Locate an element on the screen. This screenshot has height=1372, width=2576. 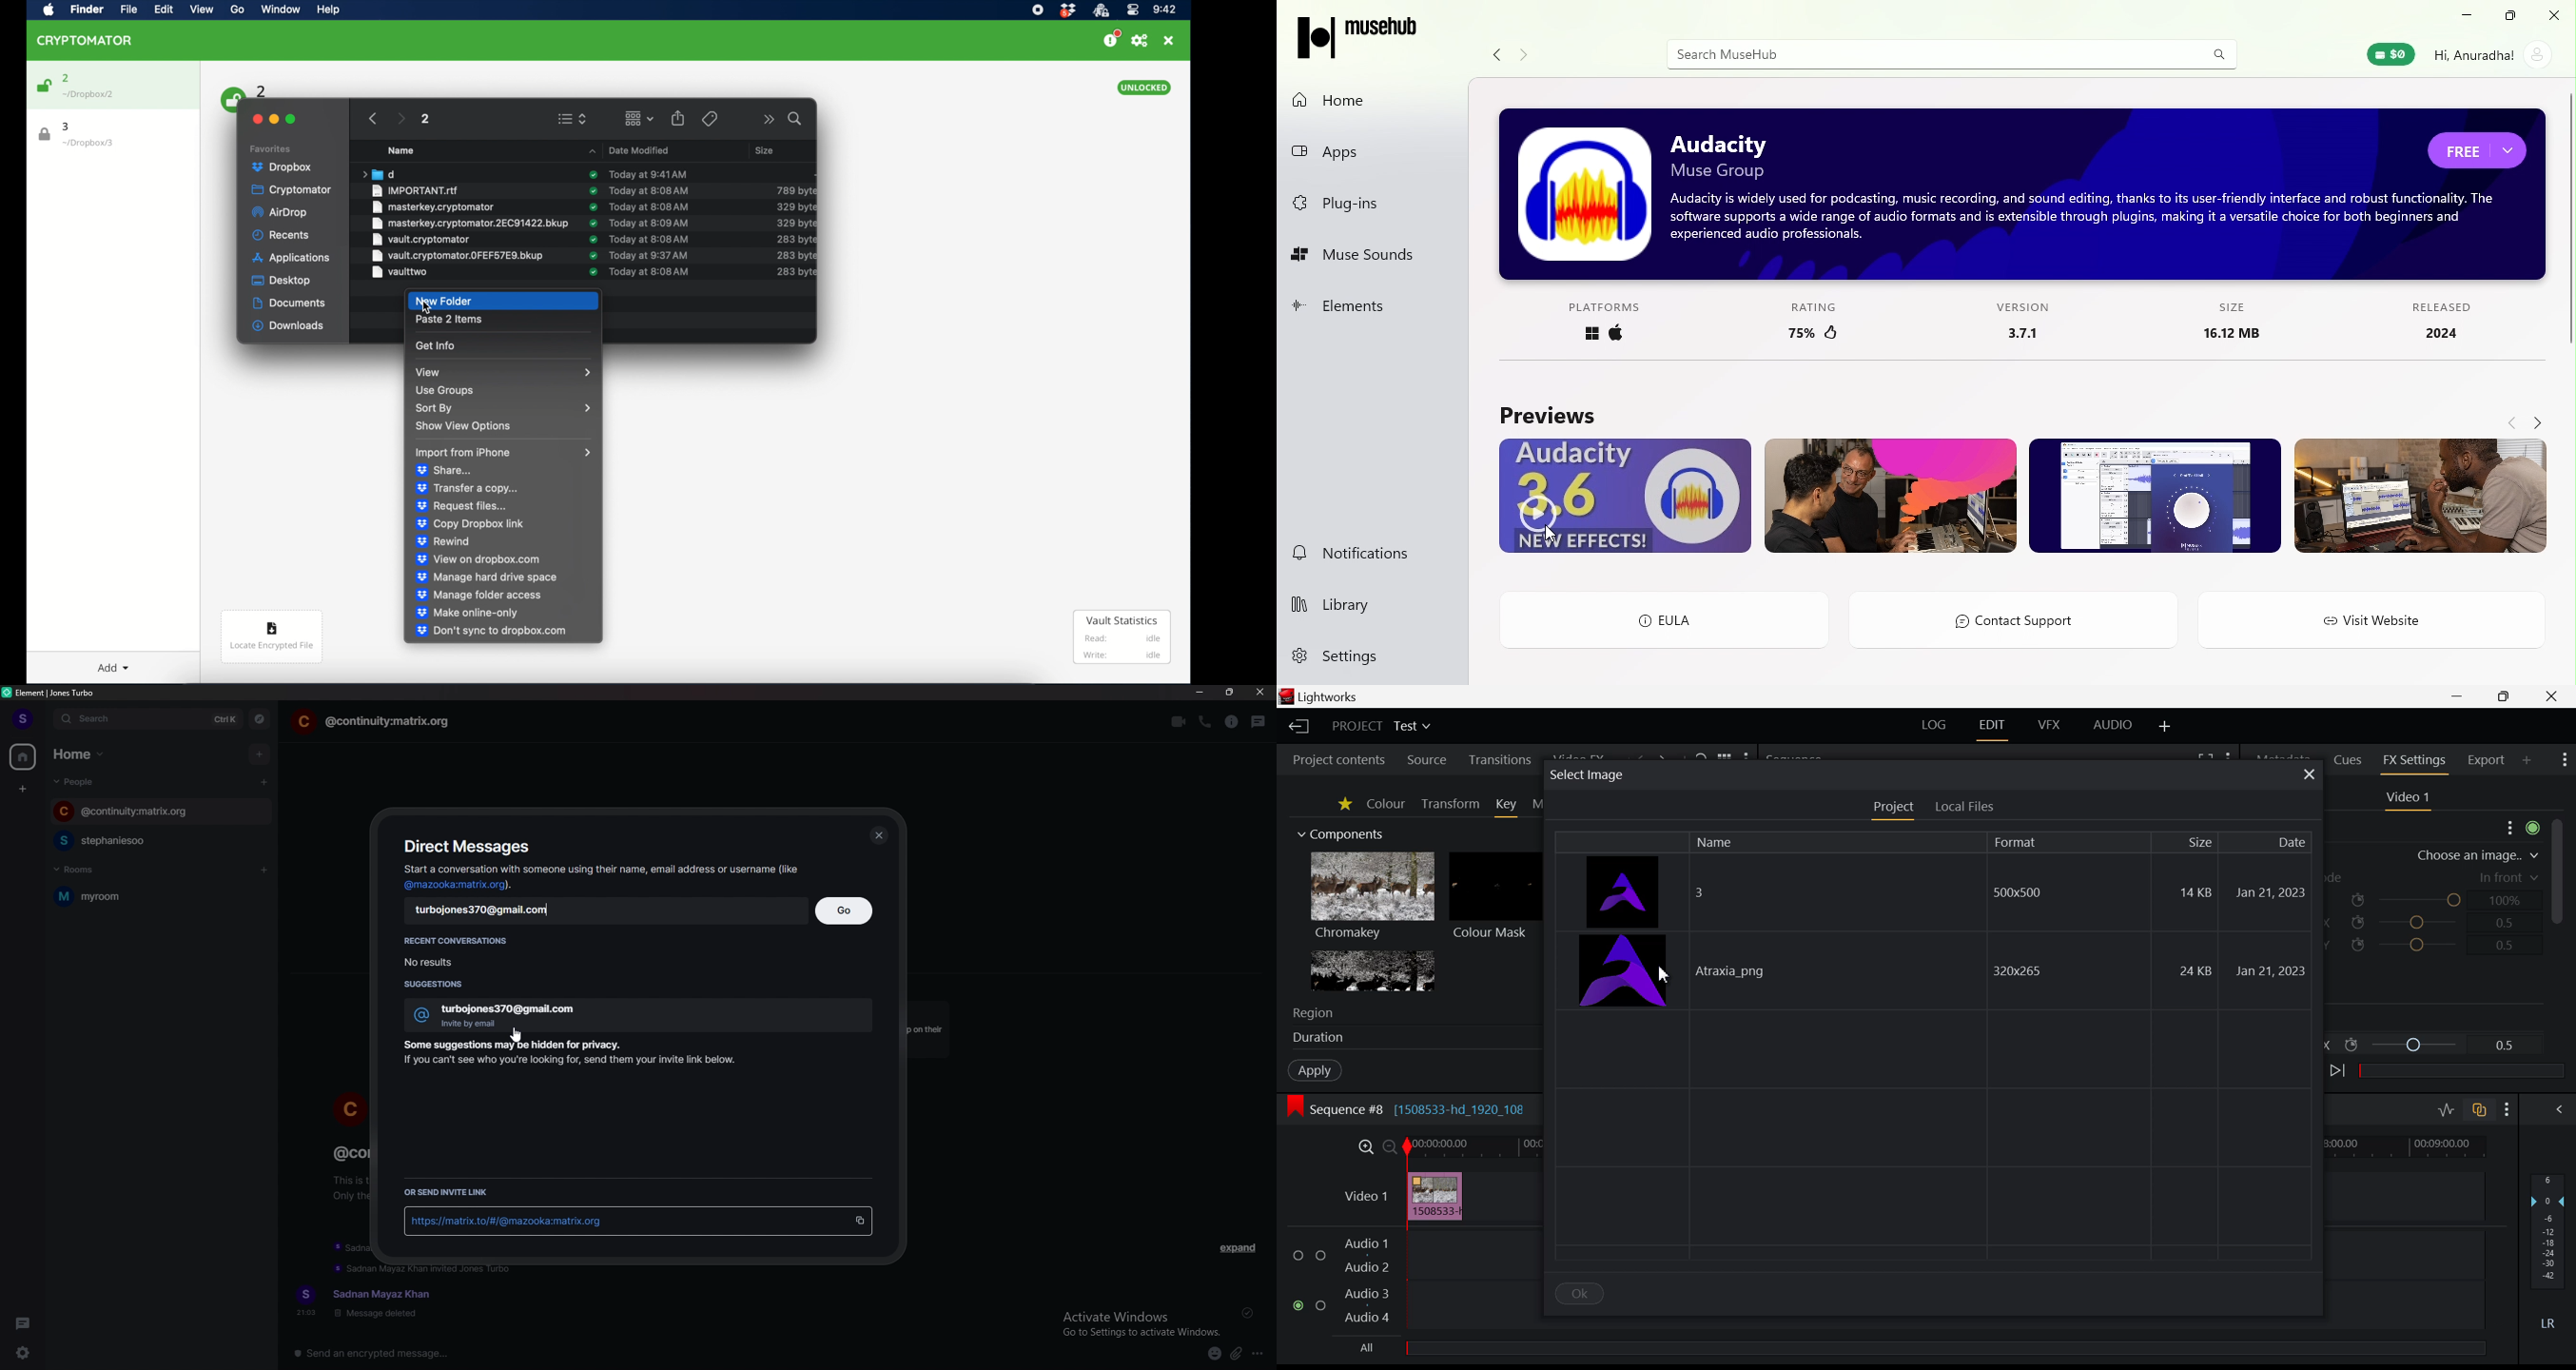
more options is located at coordinates (1259, 1355).